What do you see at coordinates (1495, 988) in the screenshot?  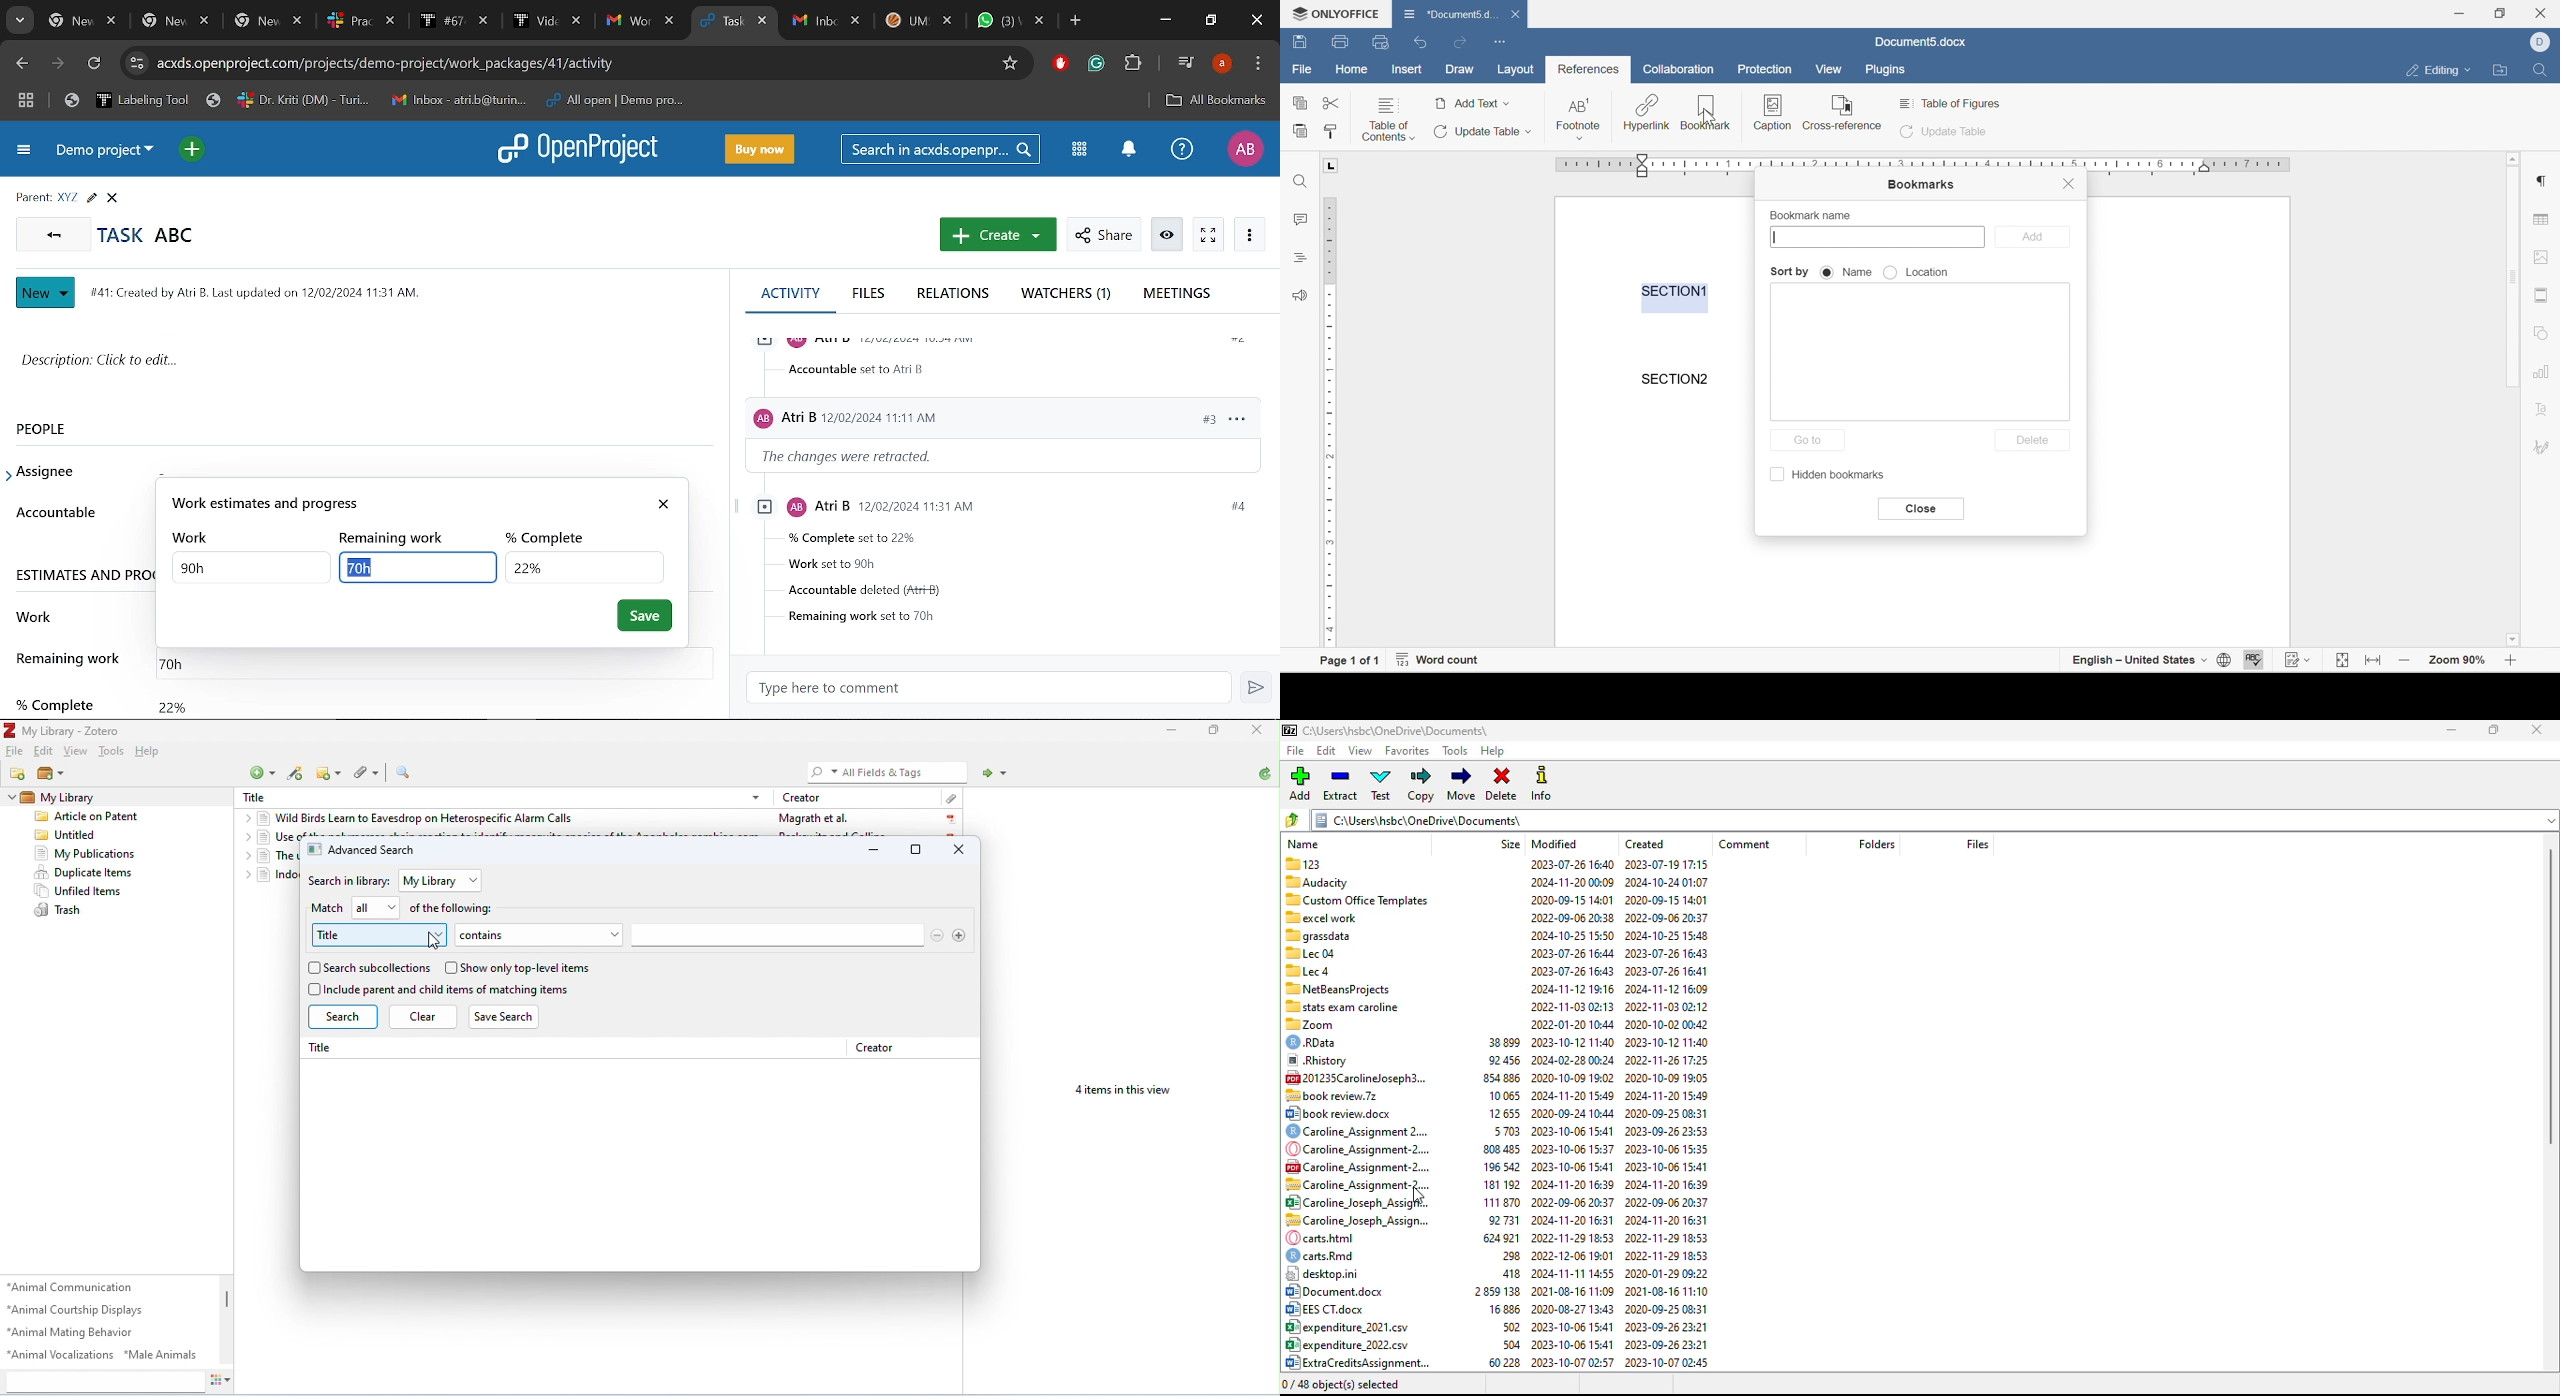 I see `*™ NetBeansProiects 2024-11-12 19:16 2024-11-12 16:09` at bounding box center [1495, 988].